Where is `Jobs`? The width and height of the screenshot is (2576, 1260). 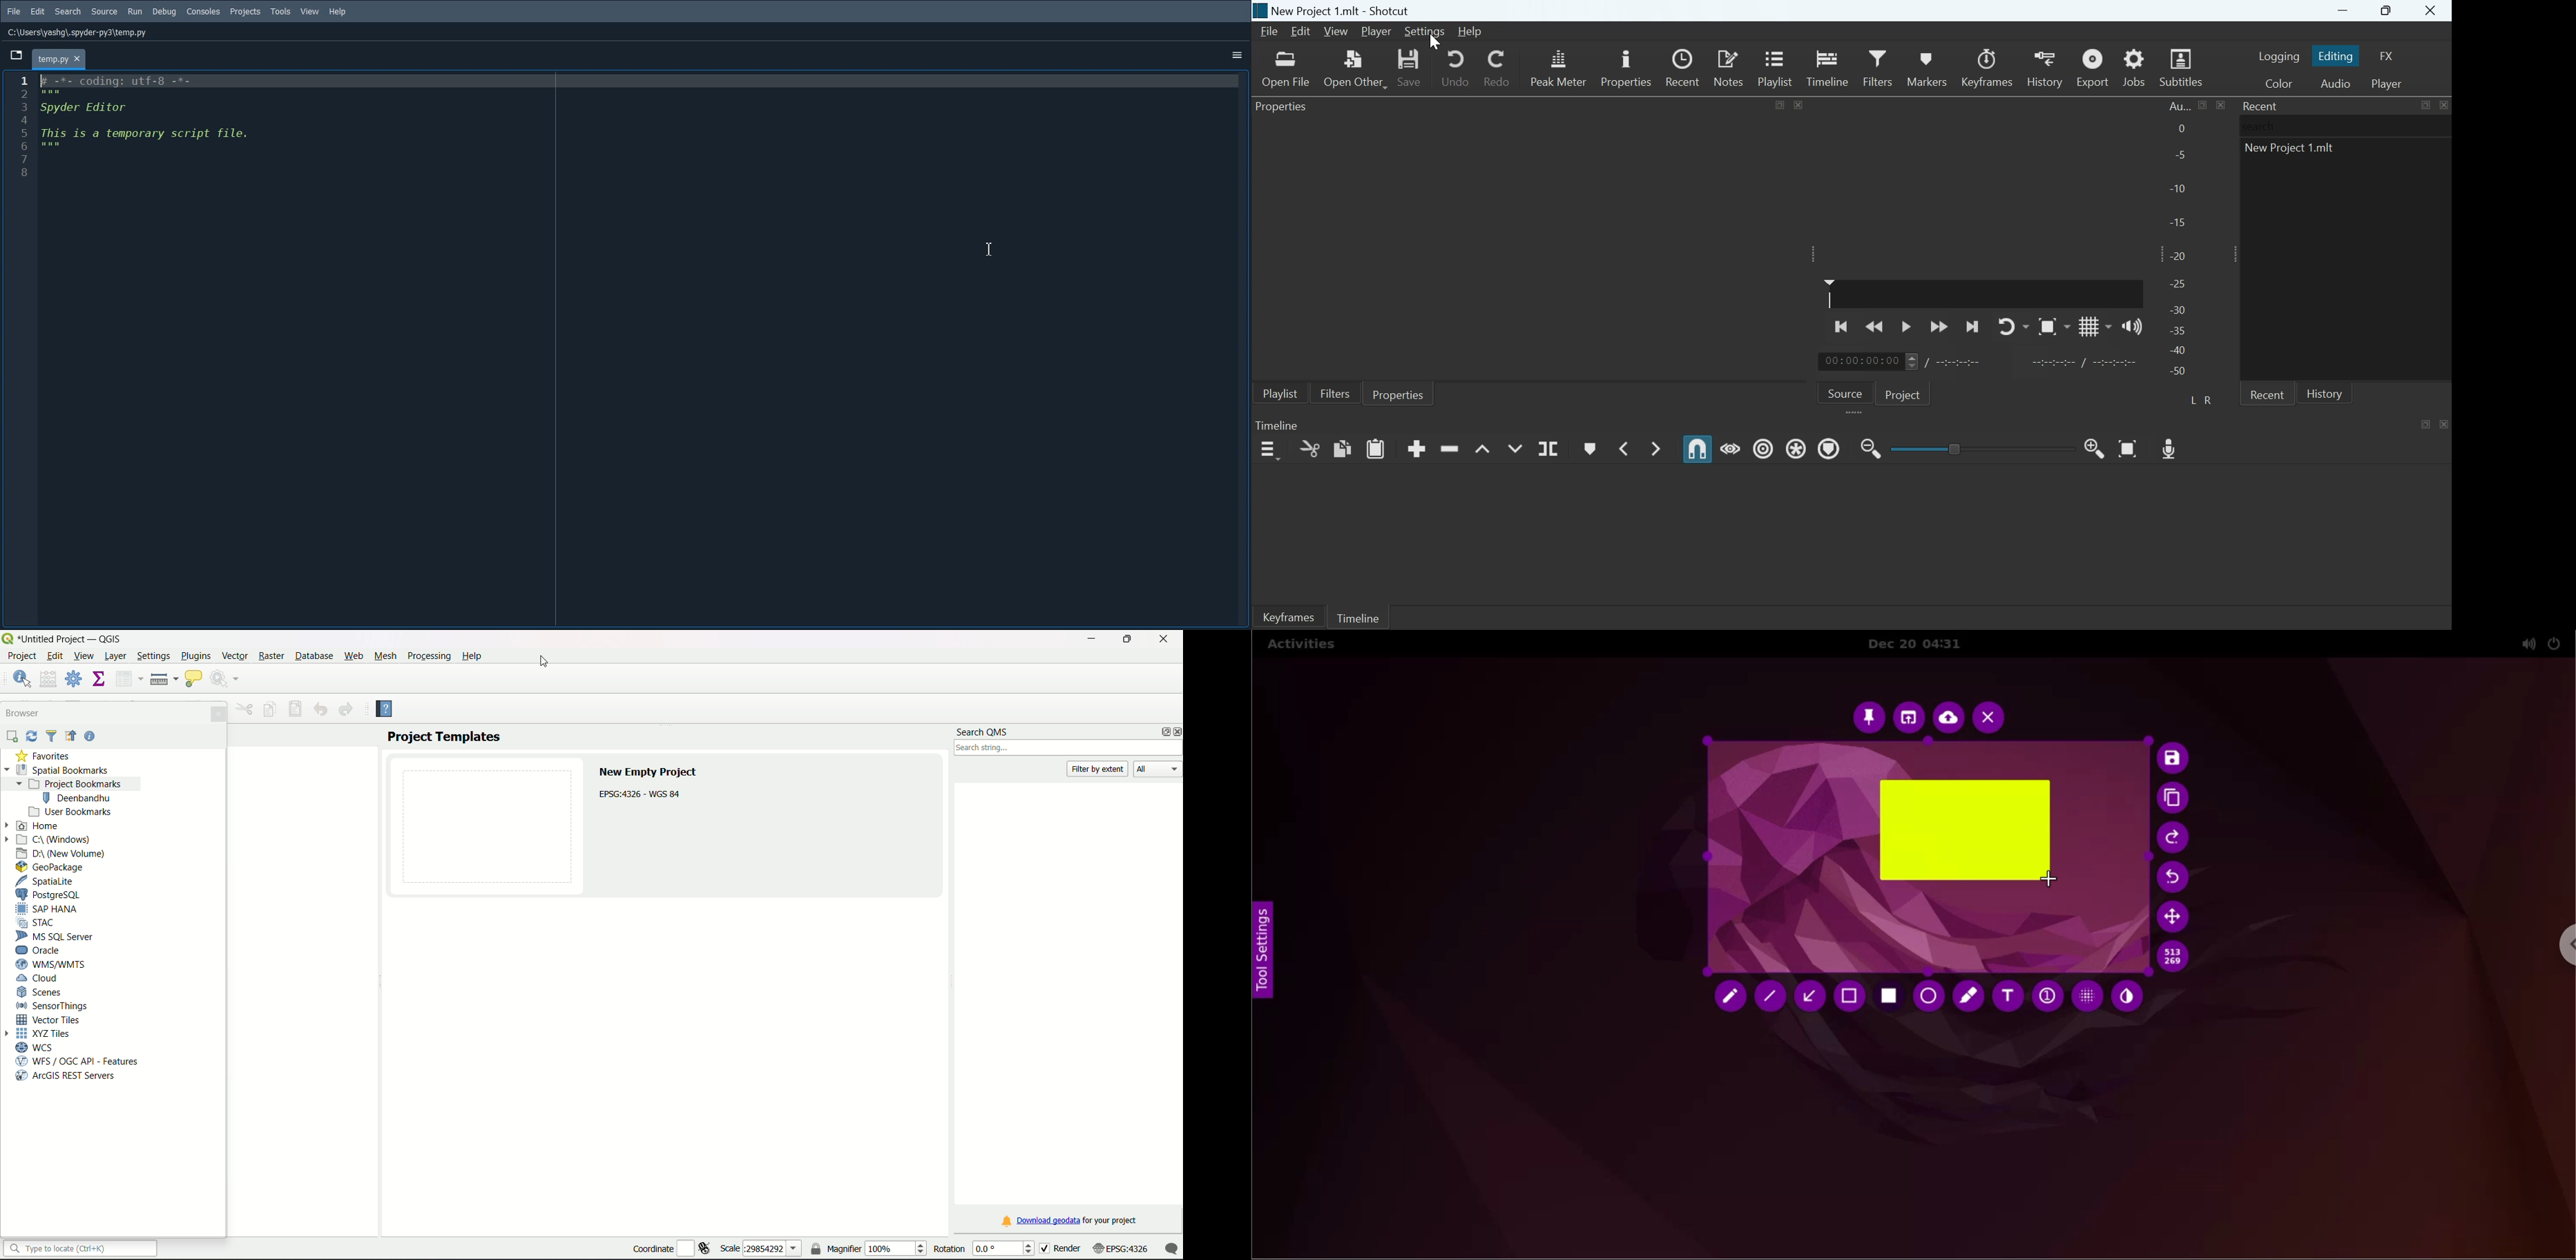
Jobs is located at coordinates (2134, 67).